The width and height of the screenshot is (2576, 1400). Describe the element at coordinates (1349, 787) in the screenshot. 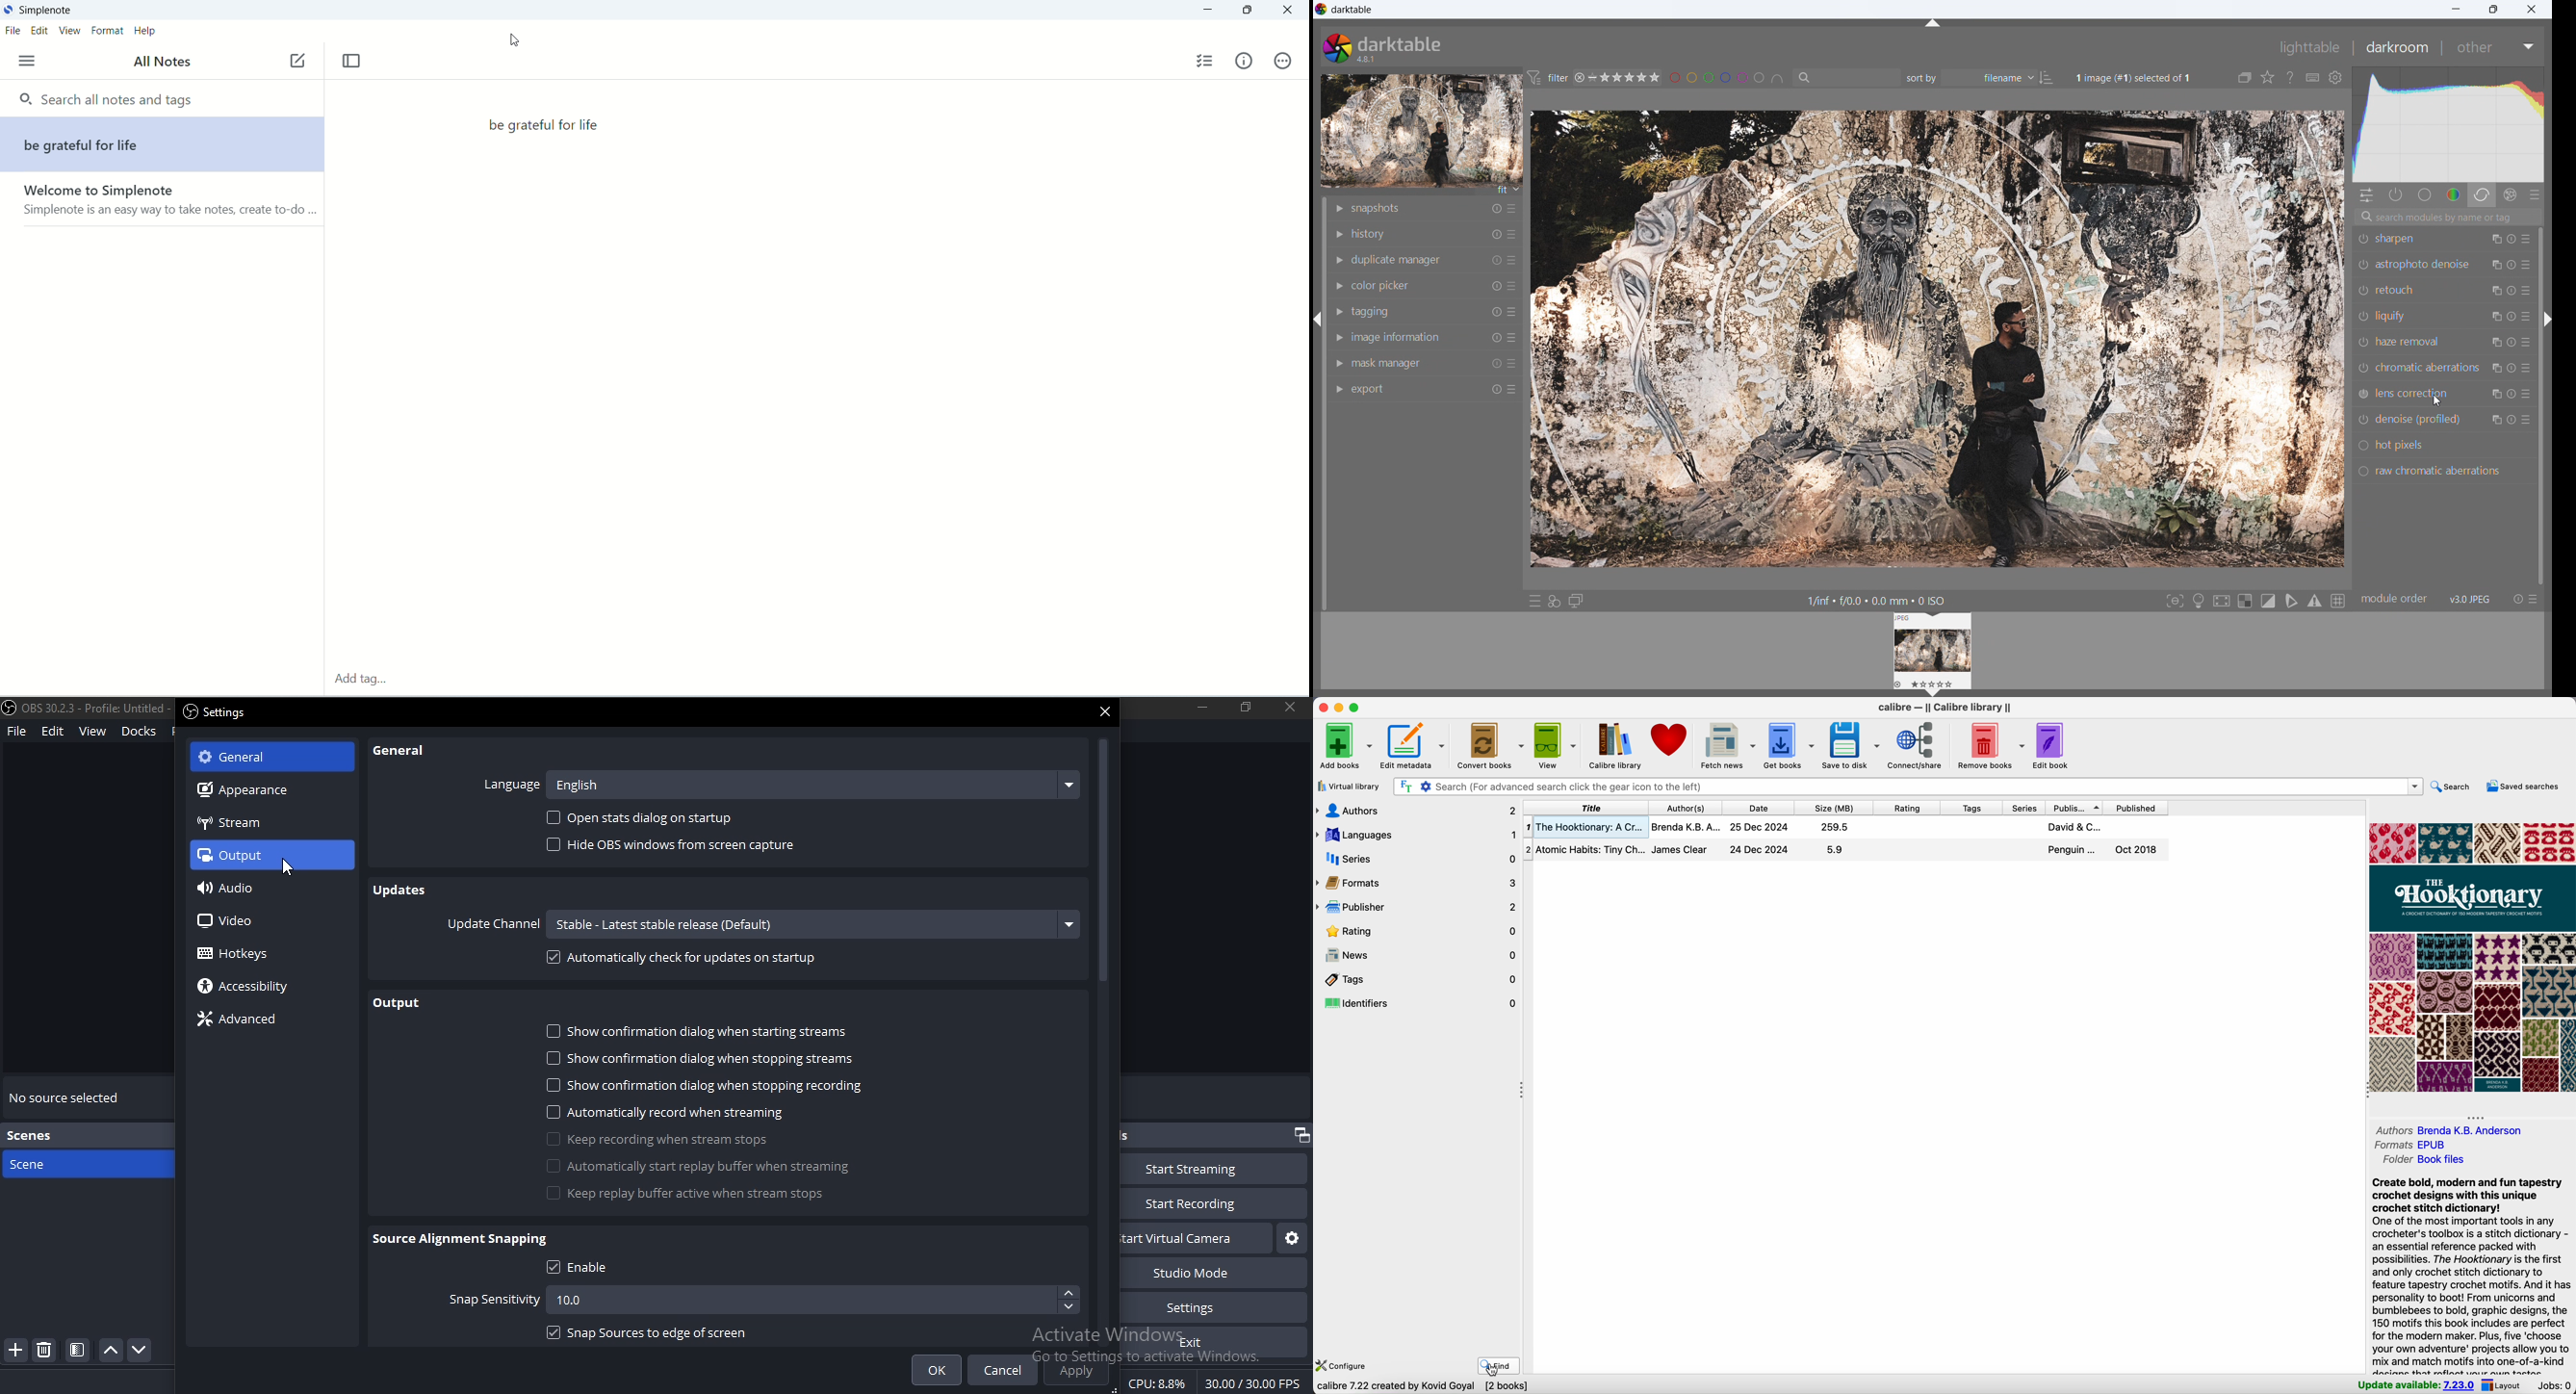

I see `virtual library` at that location.